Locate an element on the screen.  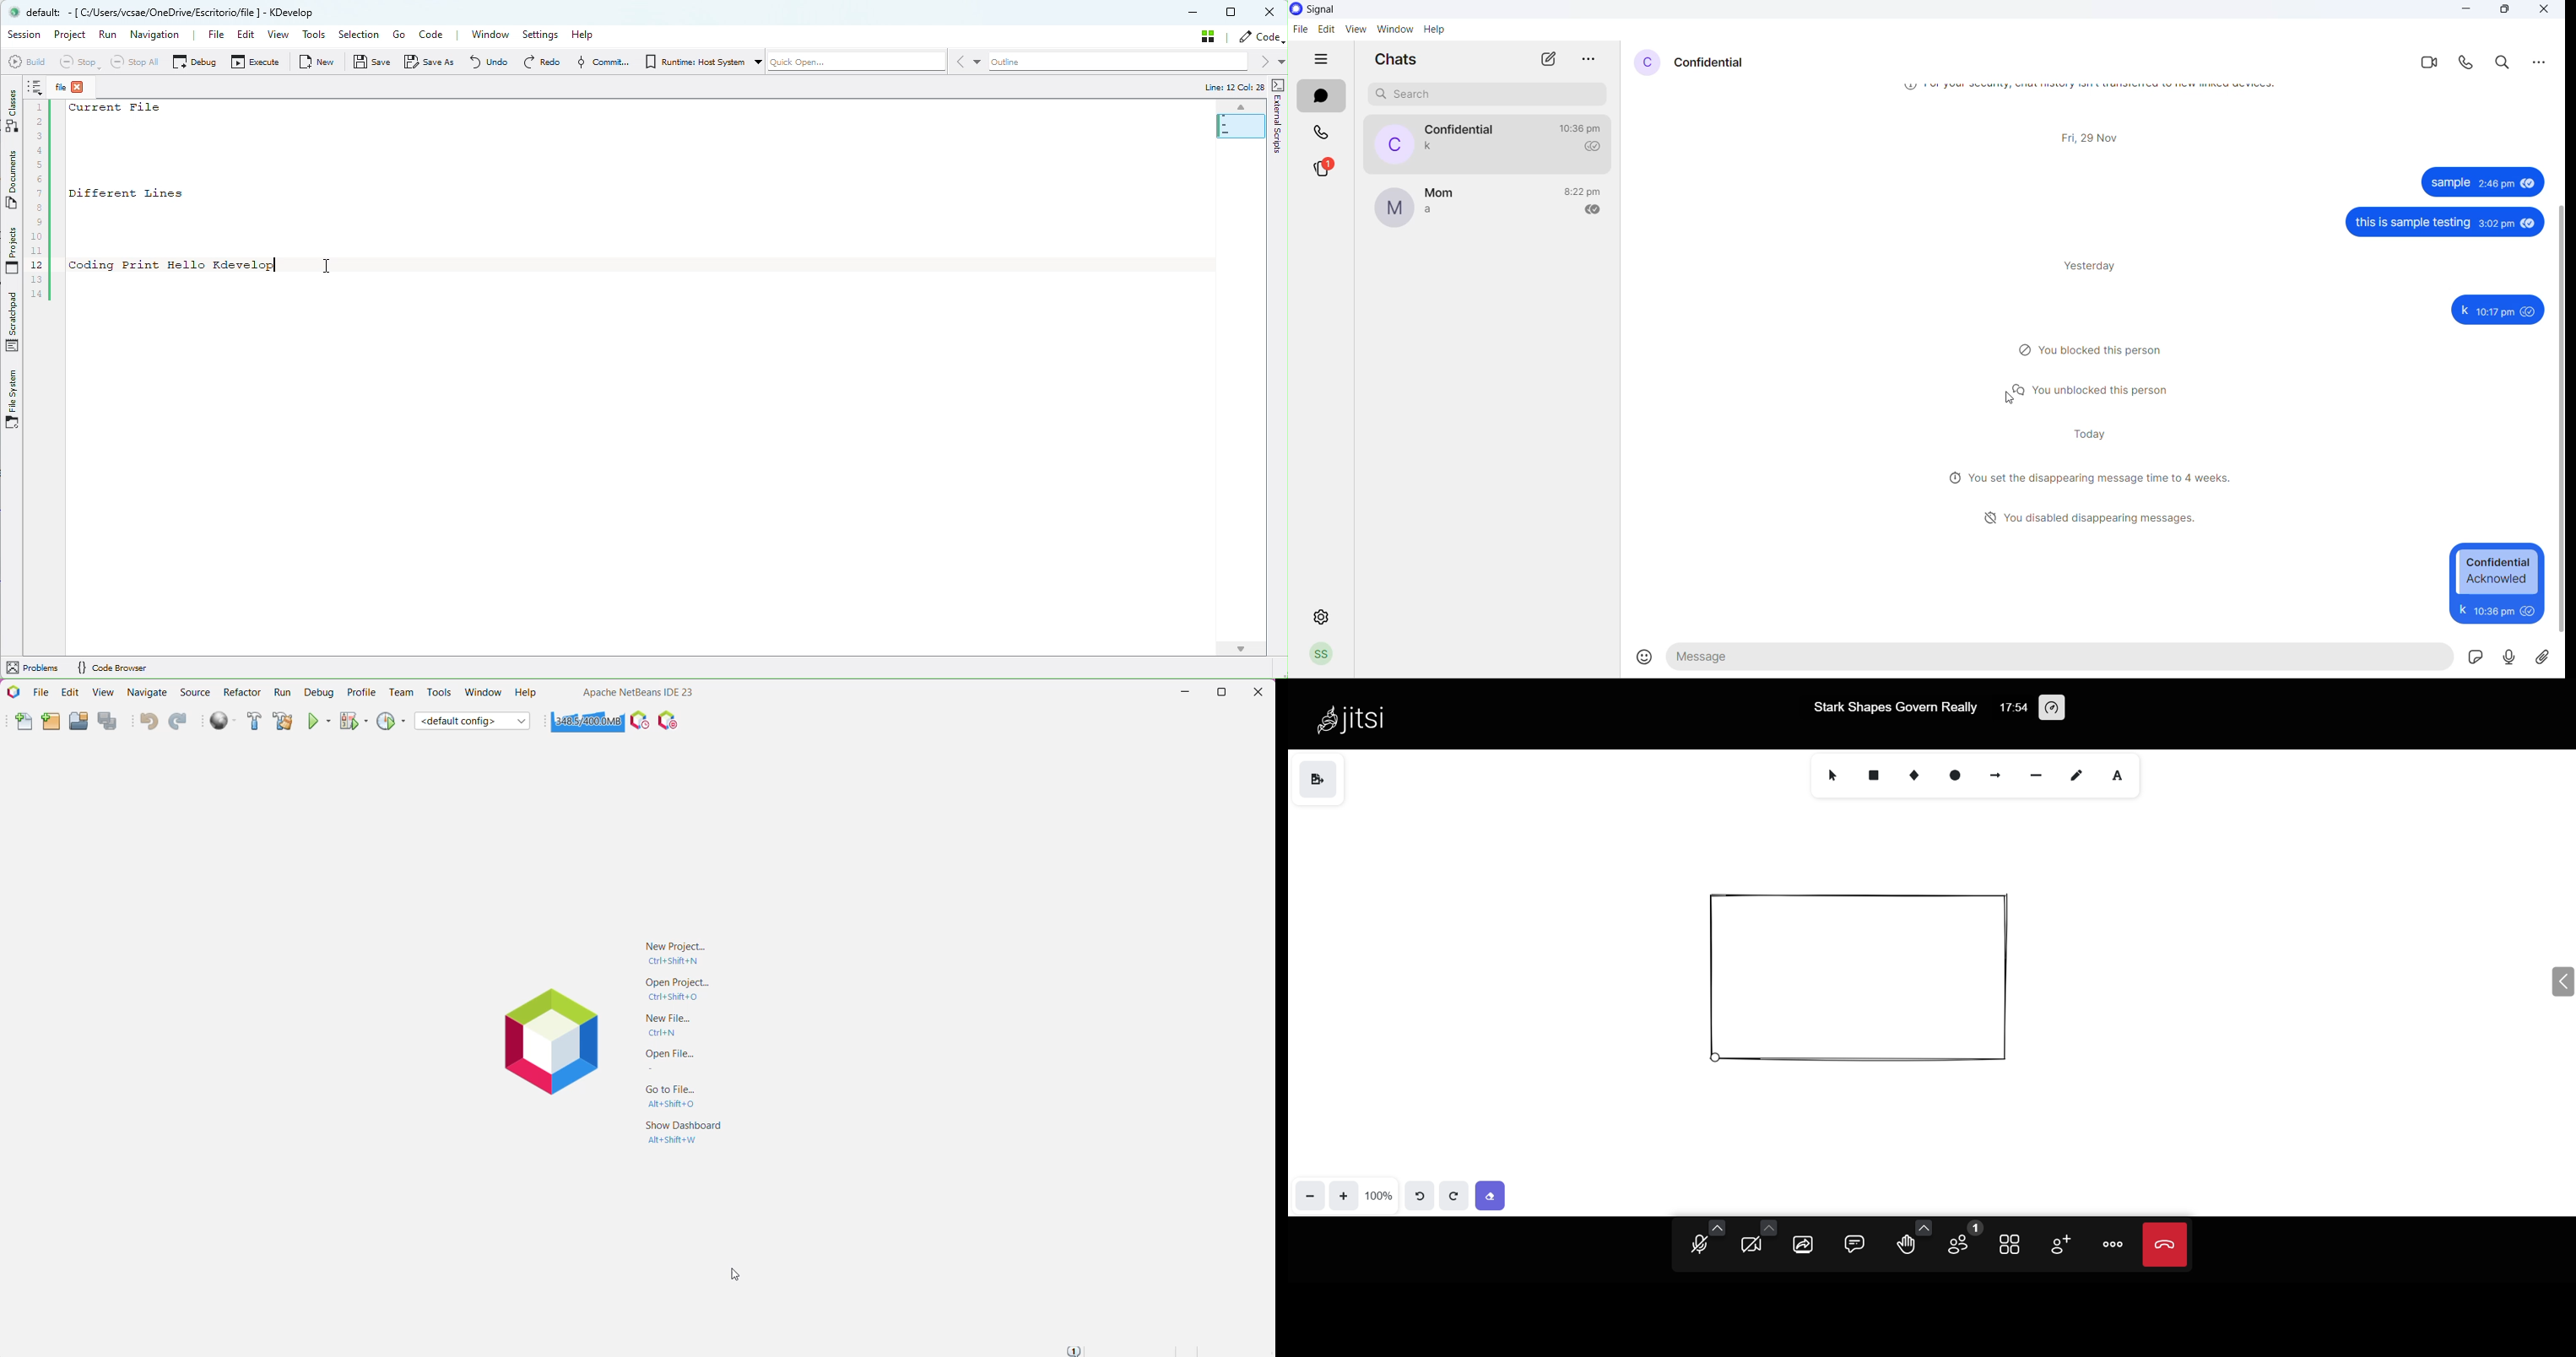
calls is located at coordinates (1325, 135).